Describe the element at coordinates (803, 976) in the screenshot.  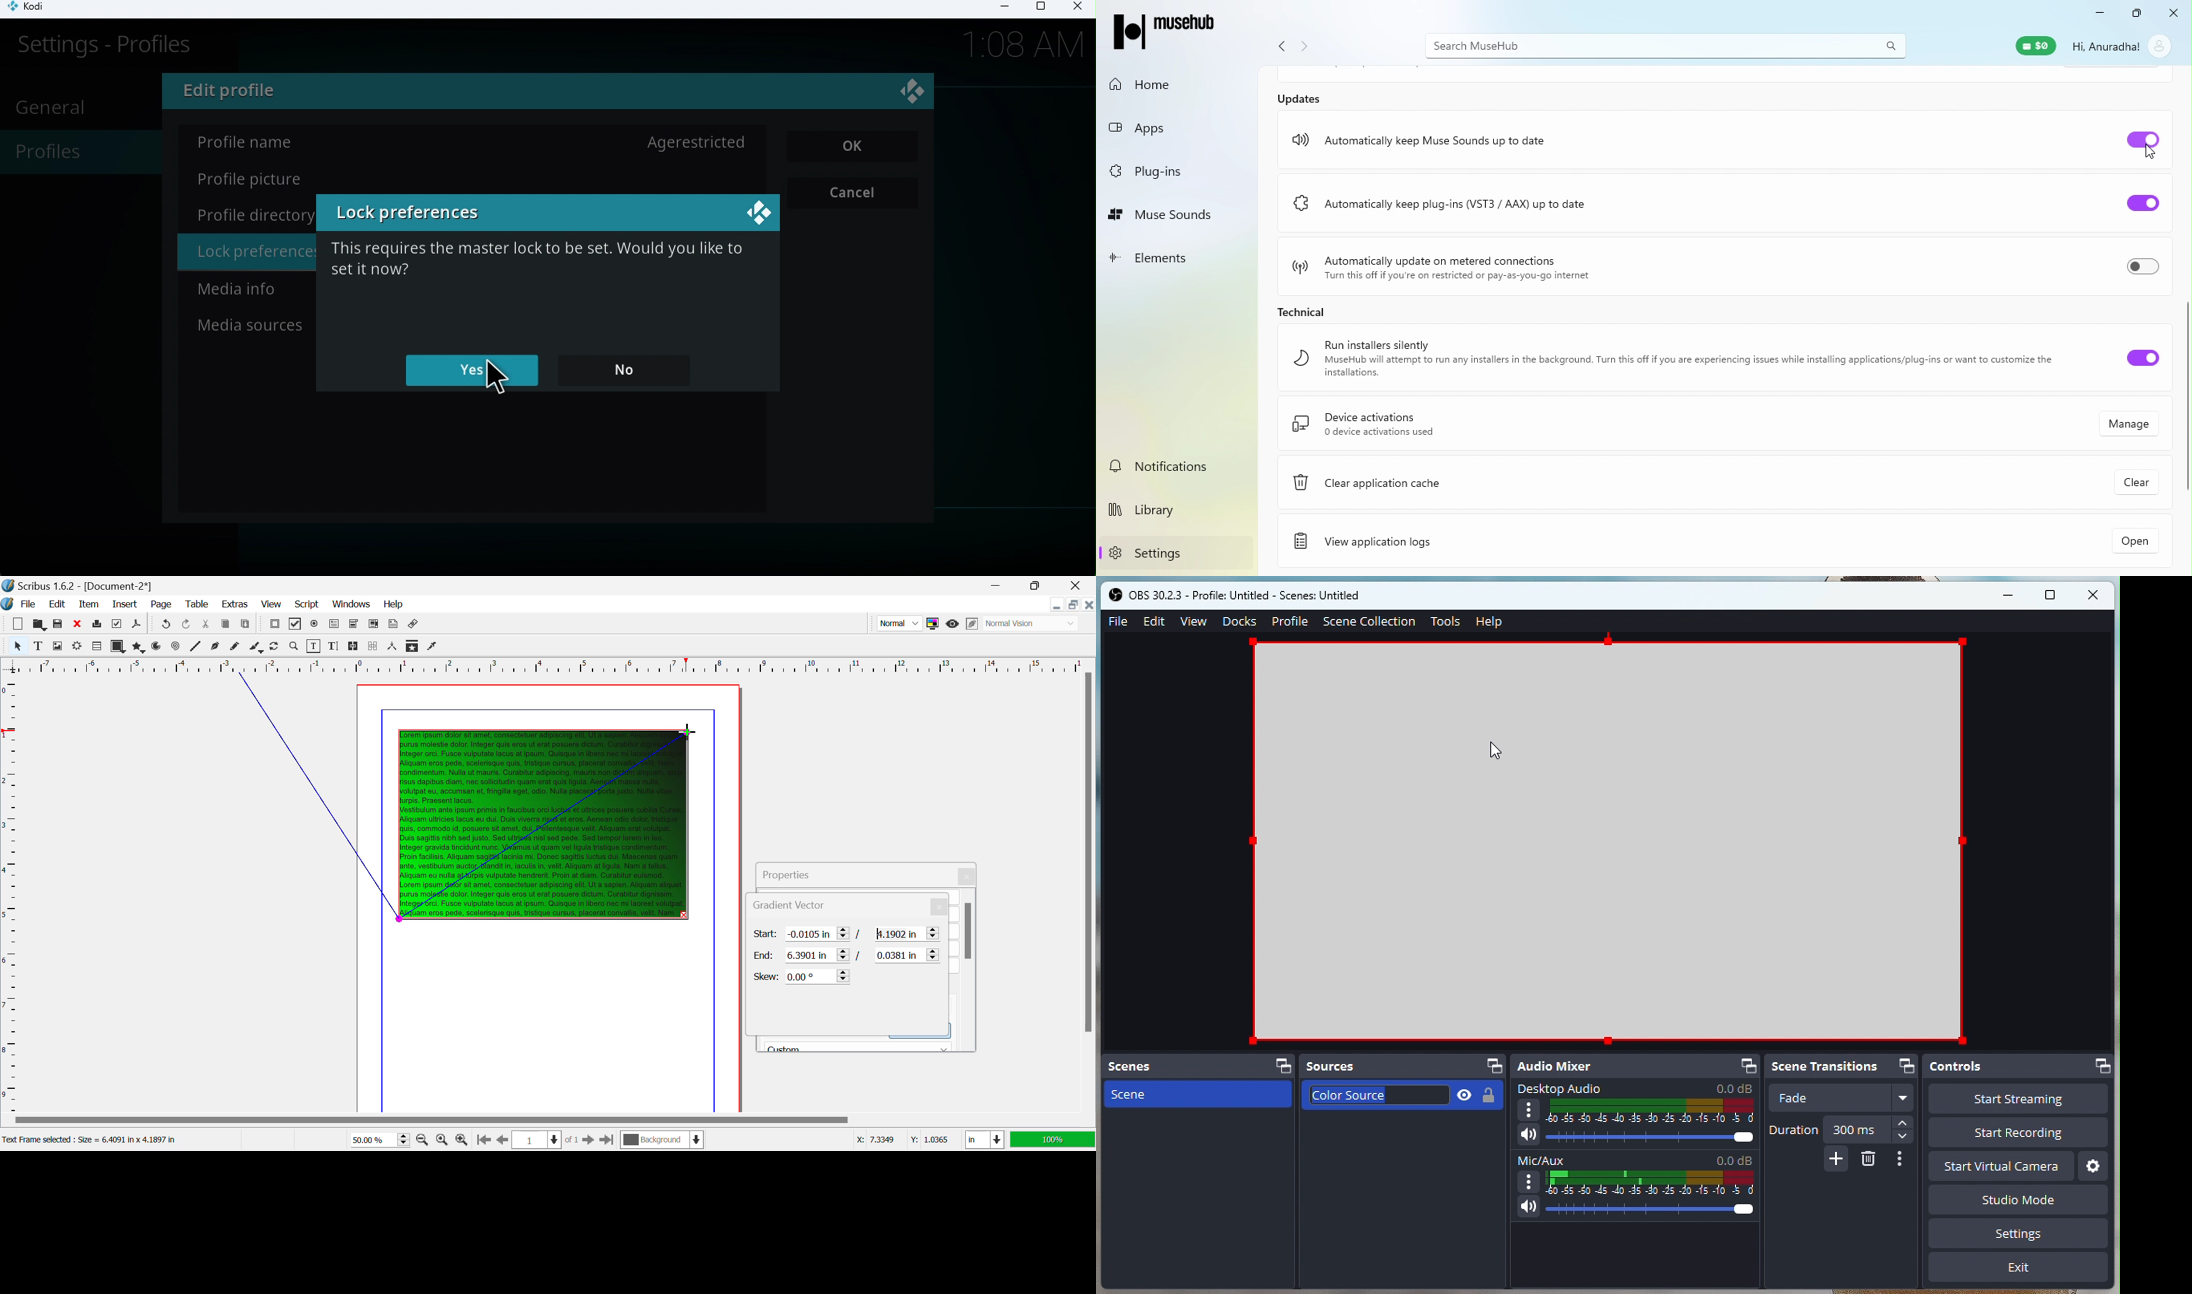
I see `Skew` at that location.